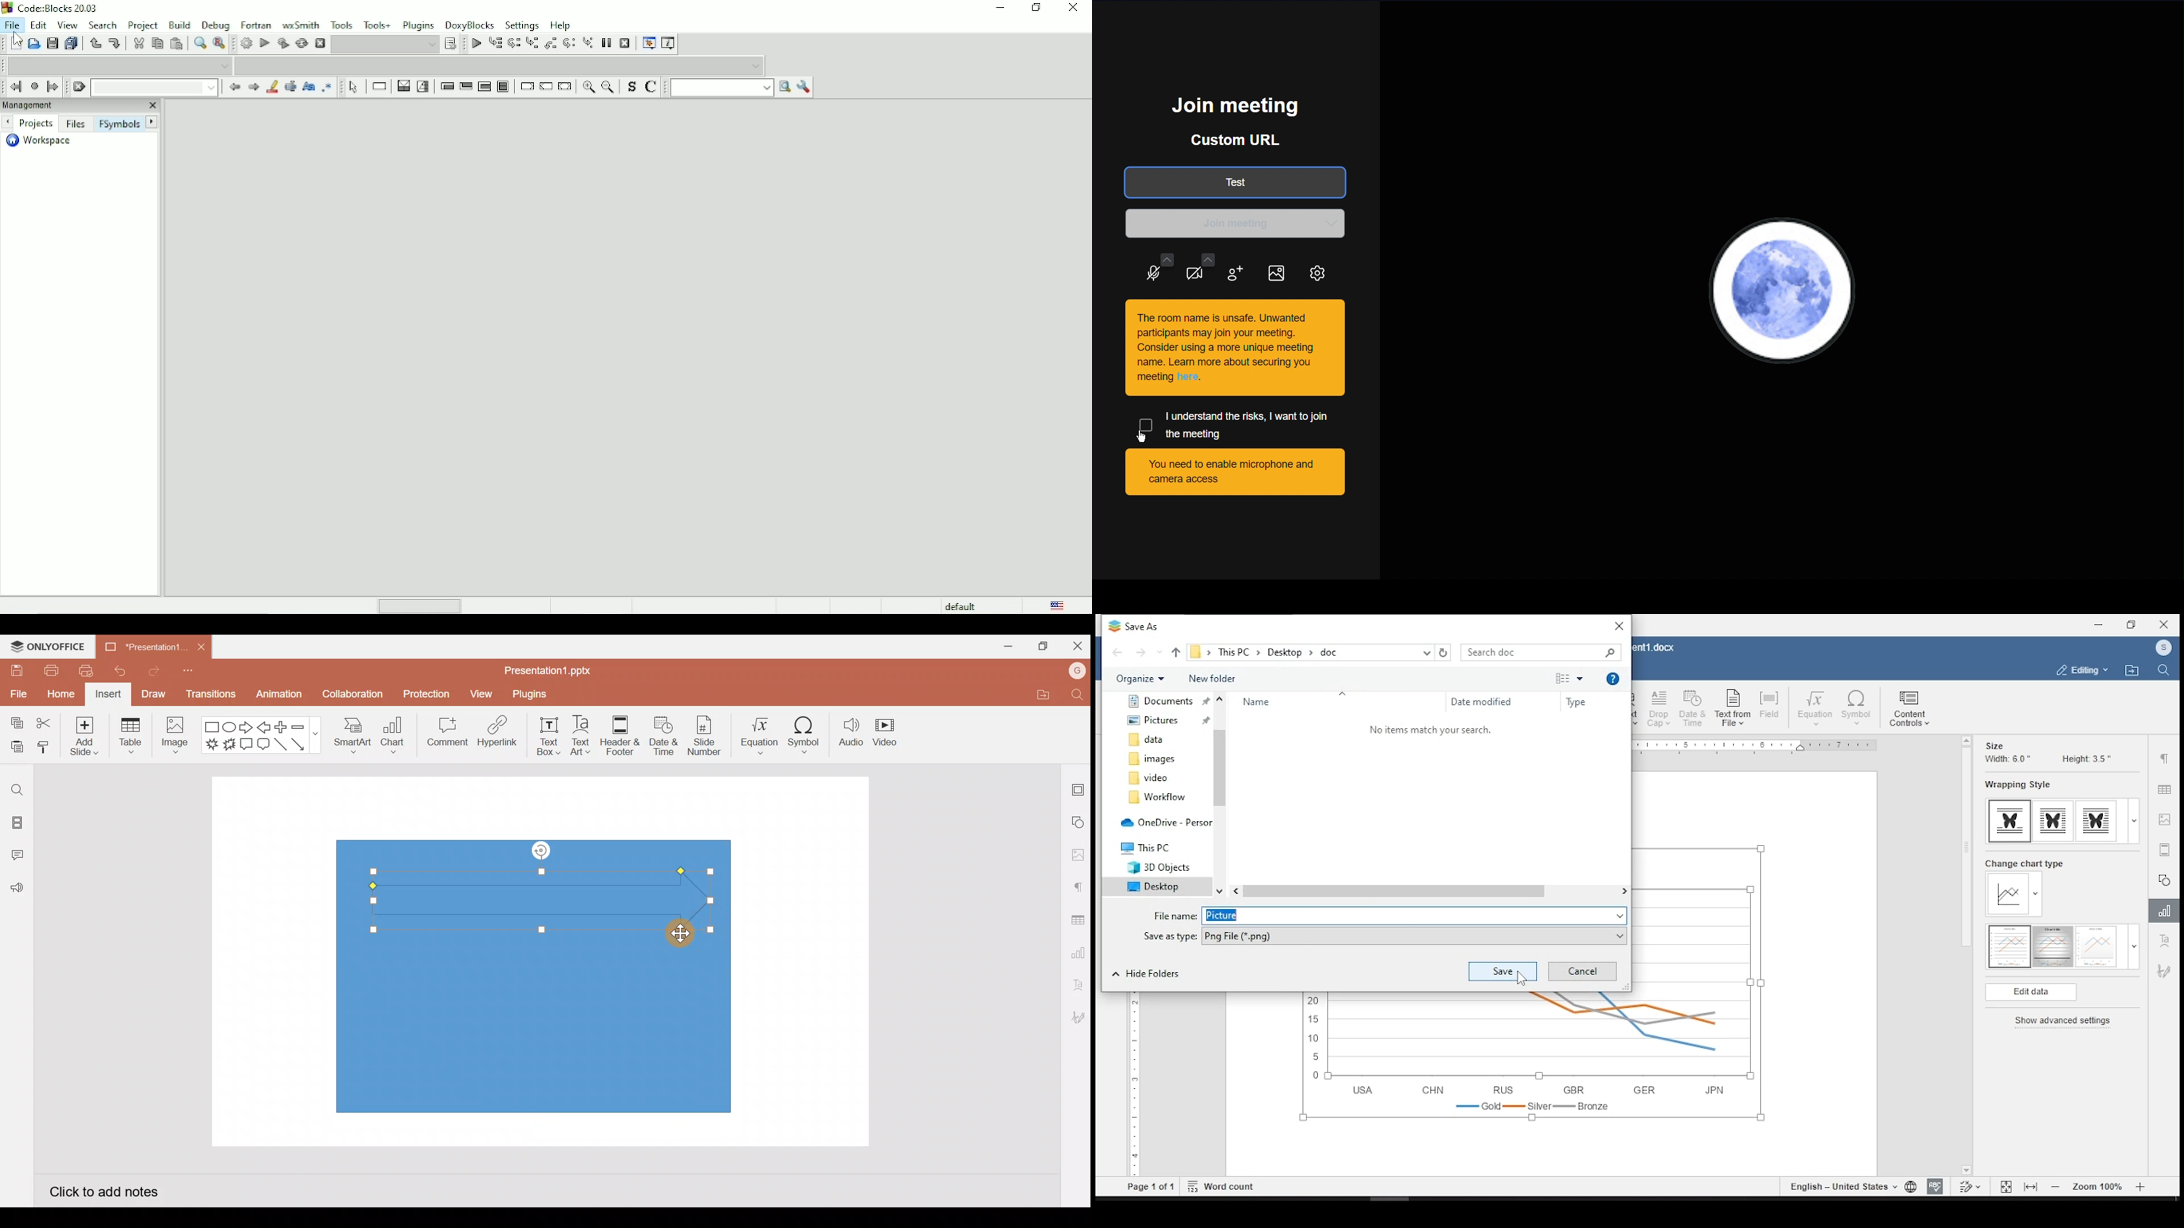  I want to click on drop cap, so click(1660, 709).